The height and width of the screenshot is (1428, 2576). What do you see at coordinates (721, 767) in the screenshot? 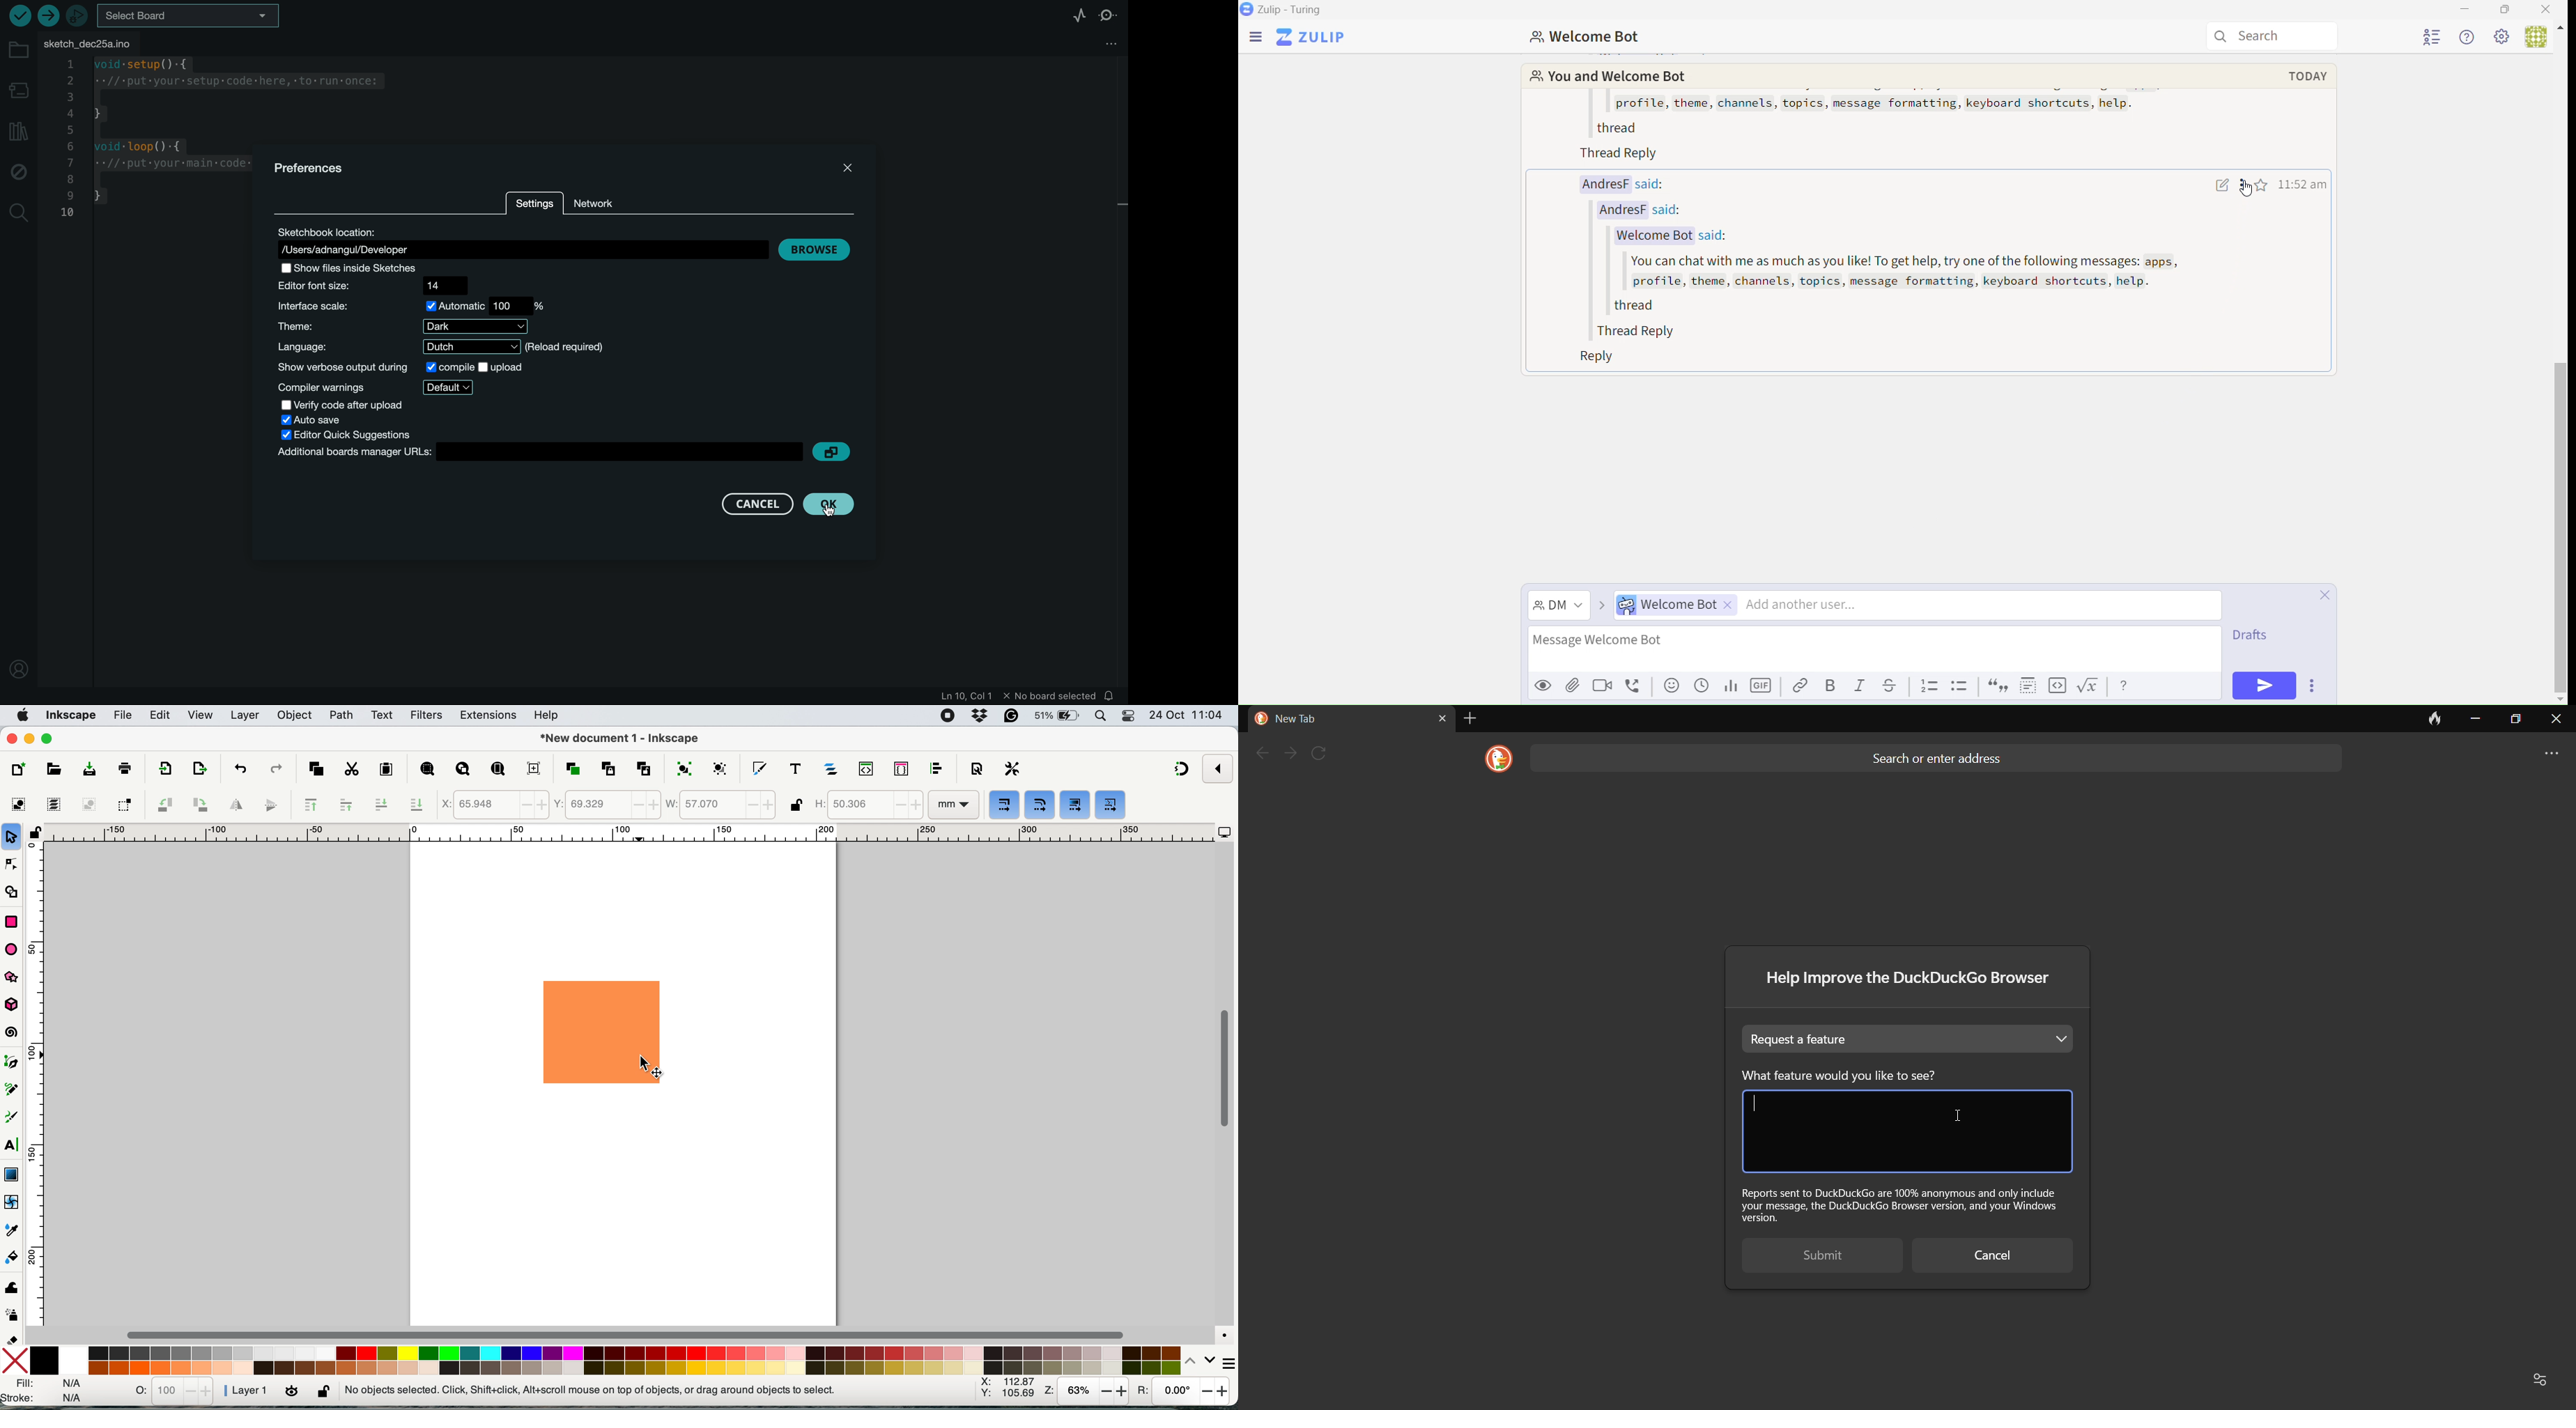
I see `ungroup` at bounding box center [721, 767].